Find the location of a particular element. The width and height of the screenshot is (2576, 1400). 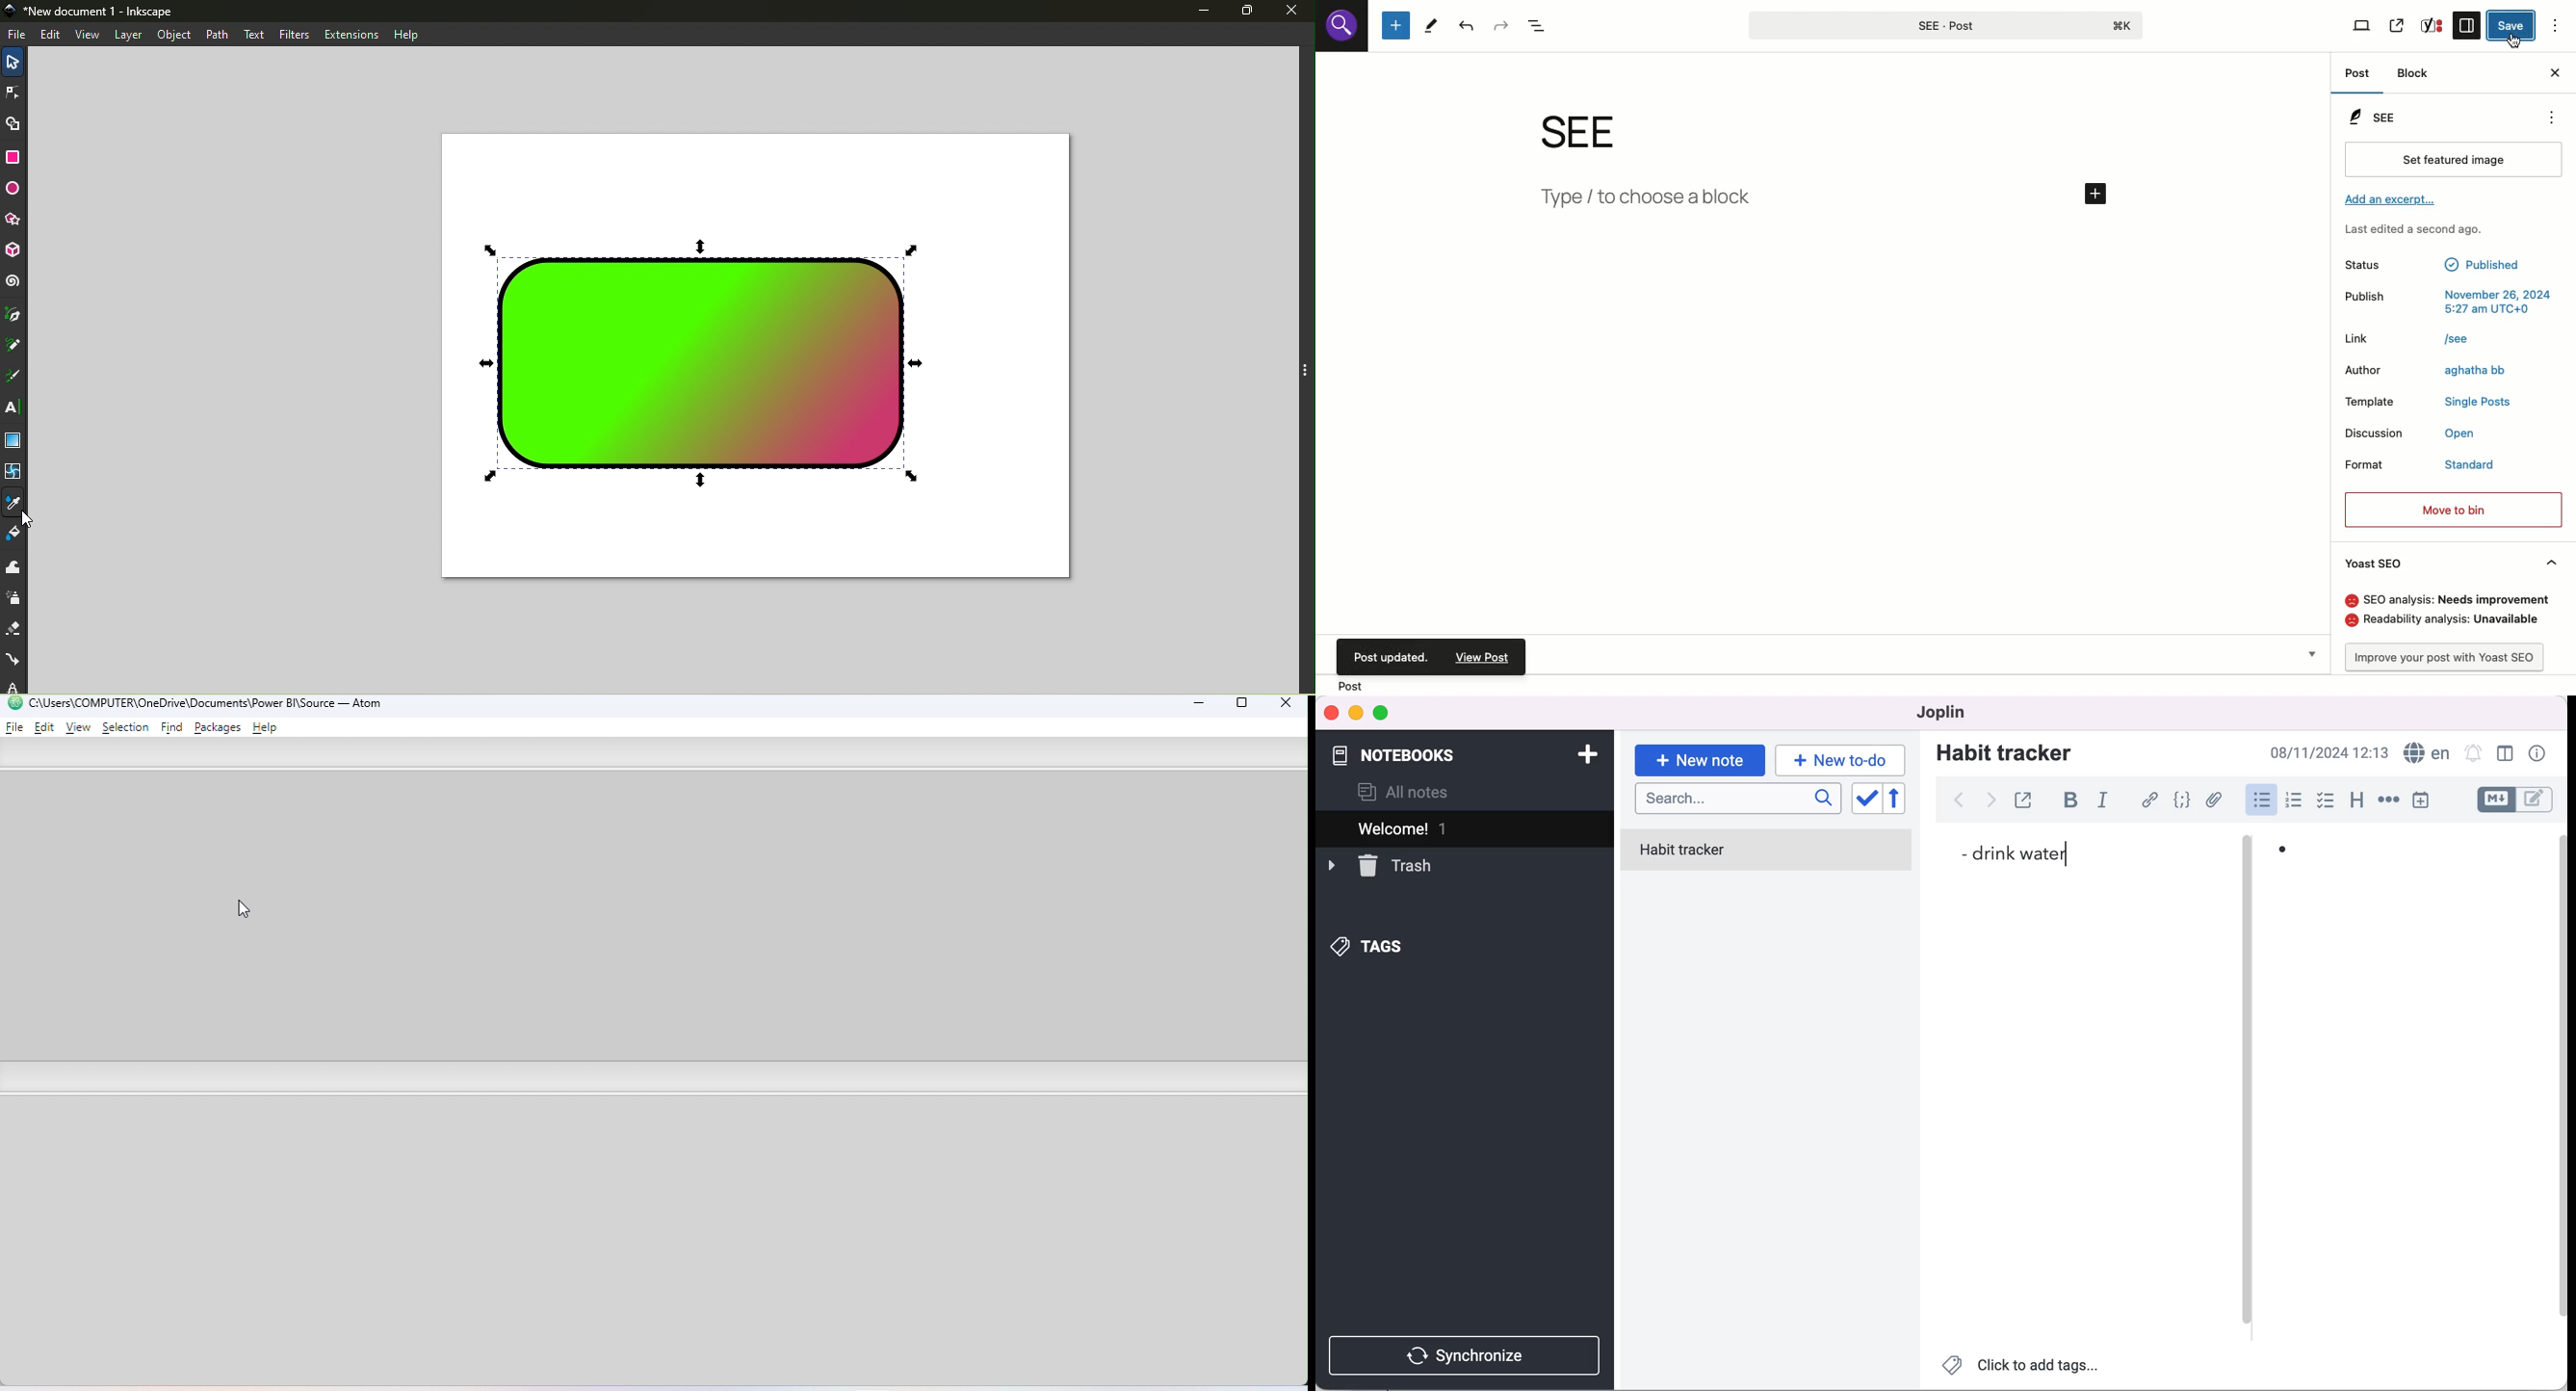

3D box tool is located at coordinates (16, 251).